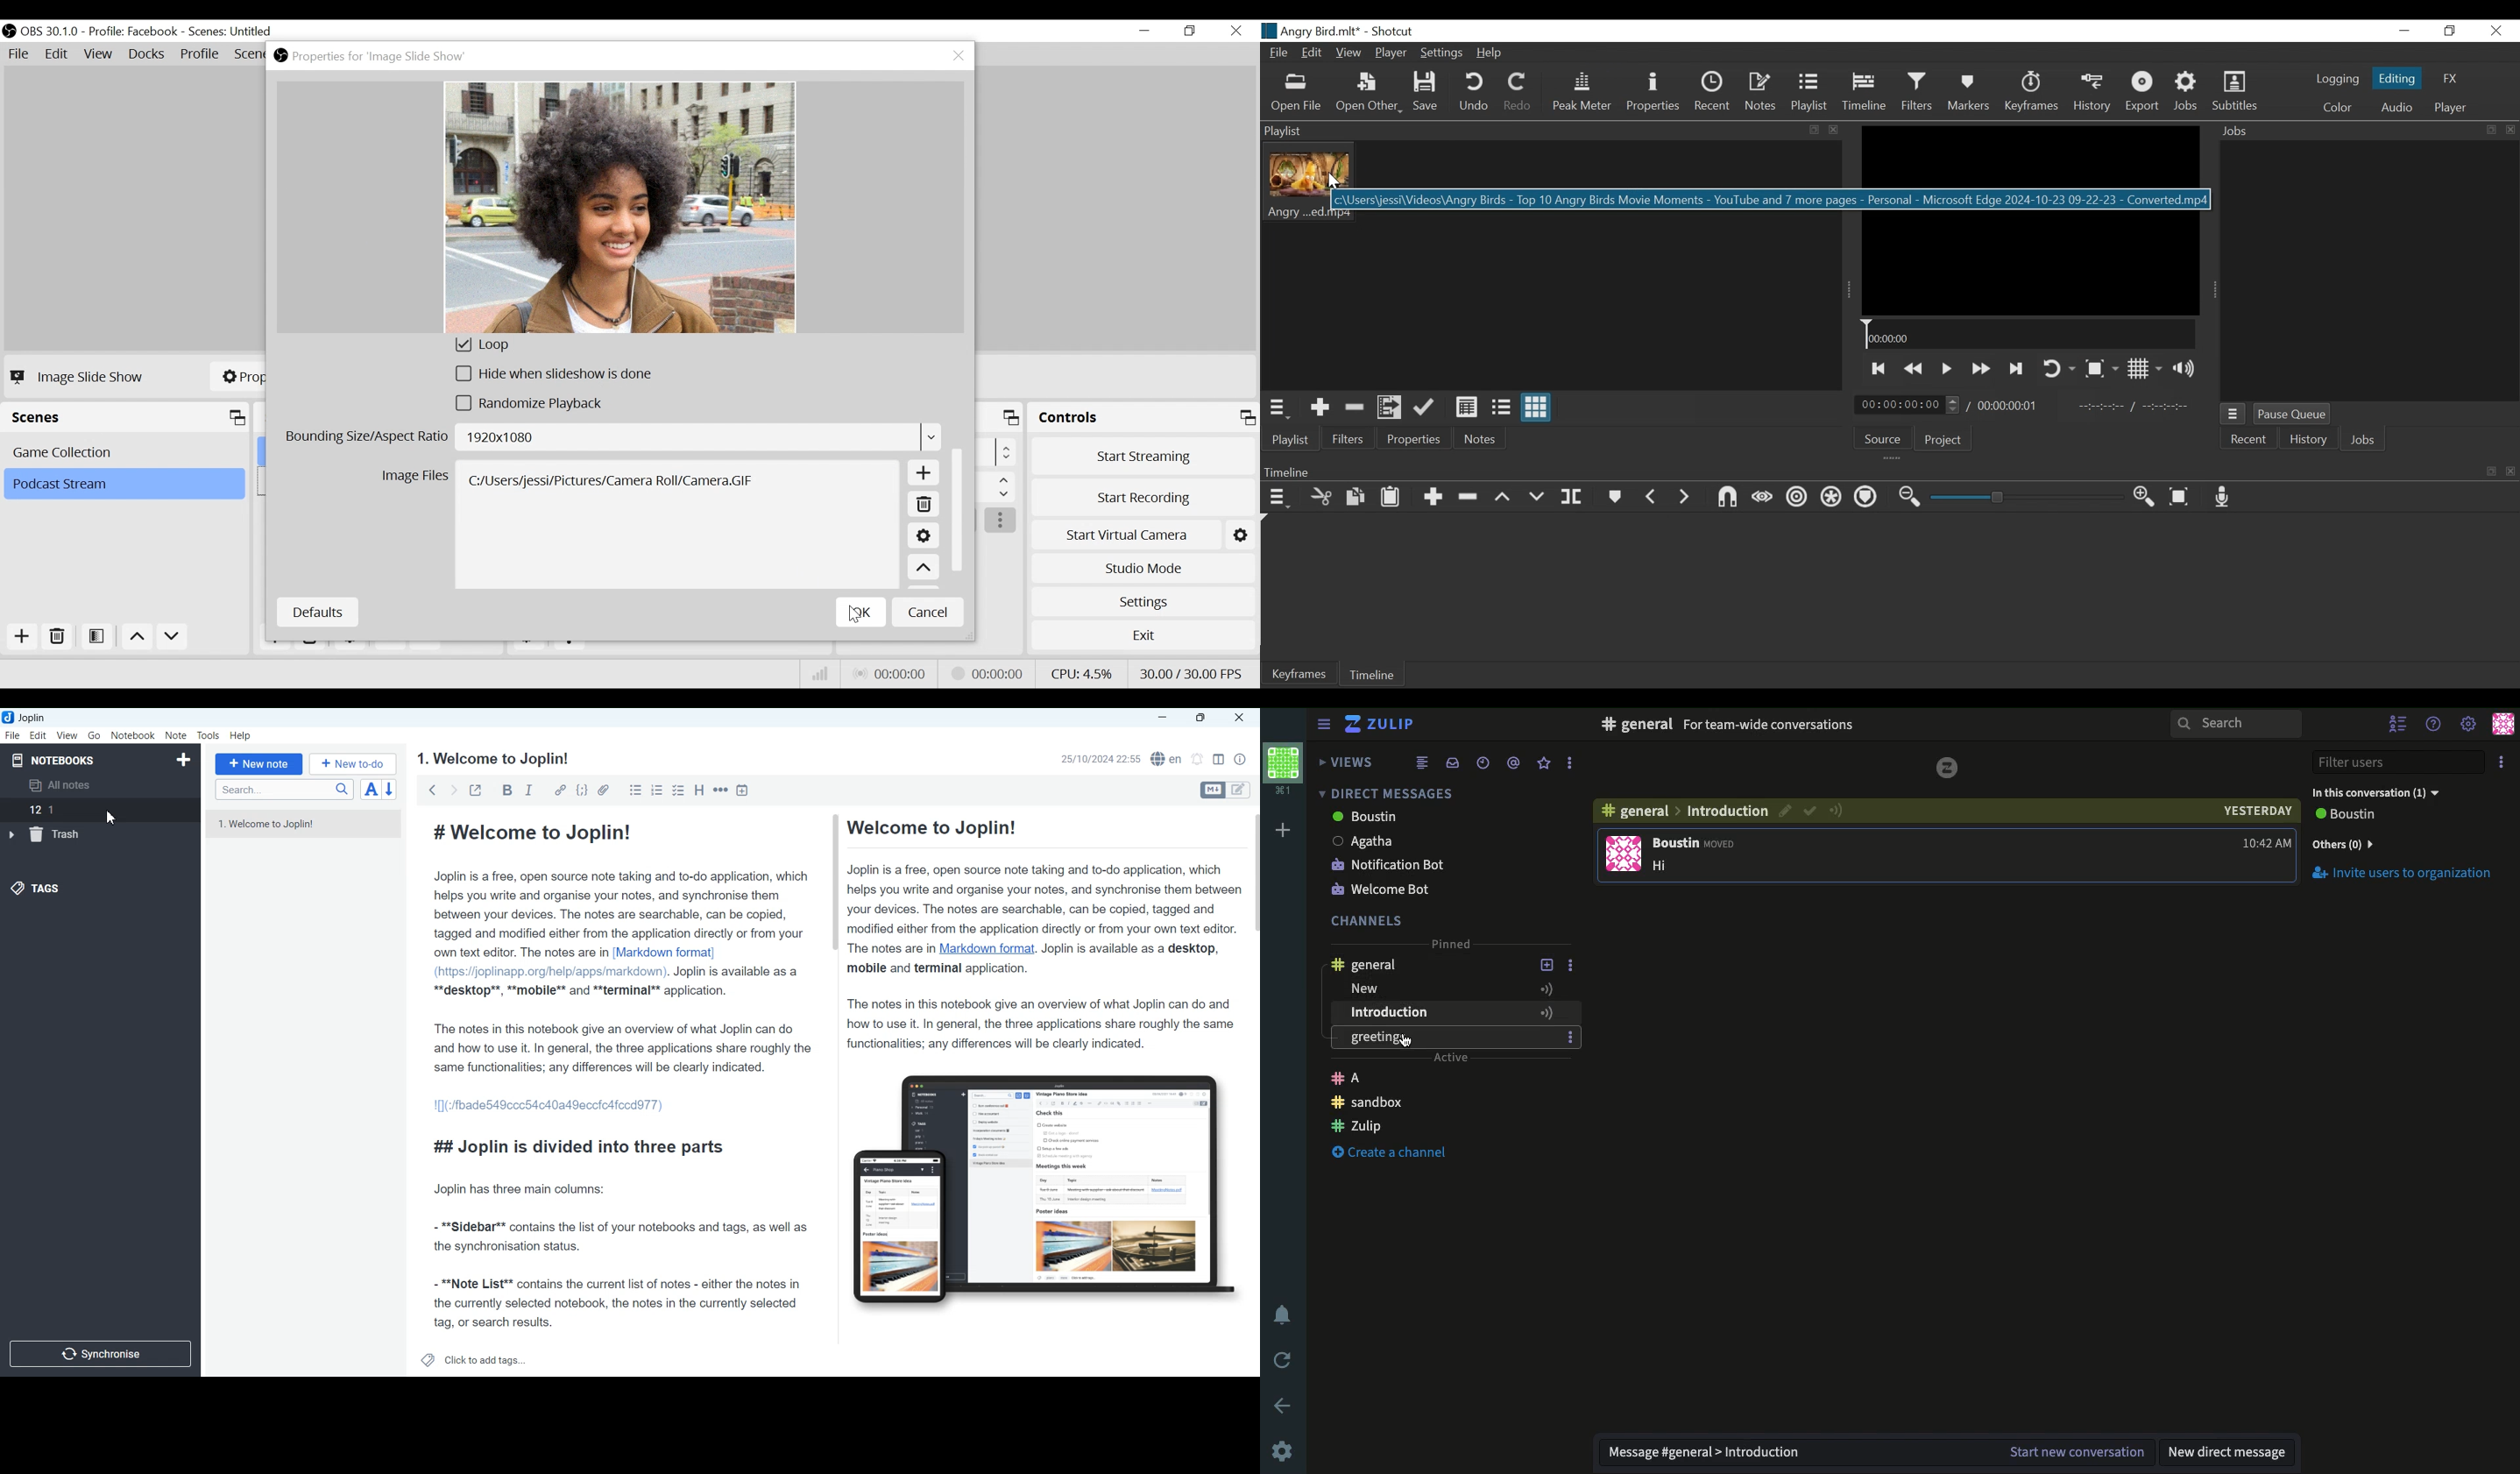 The height and width of the screenshot is (1484, 2520). Describe the element at coordinates (1365, 964) in the screenshot. I see `General` at that location.